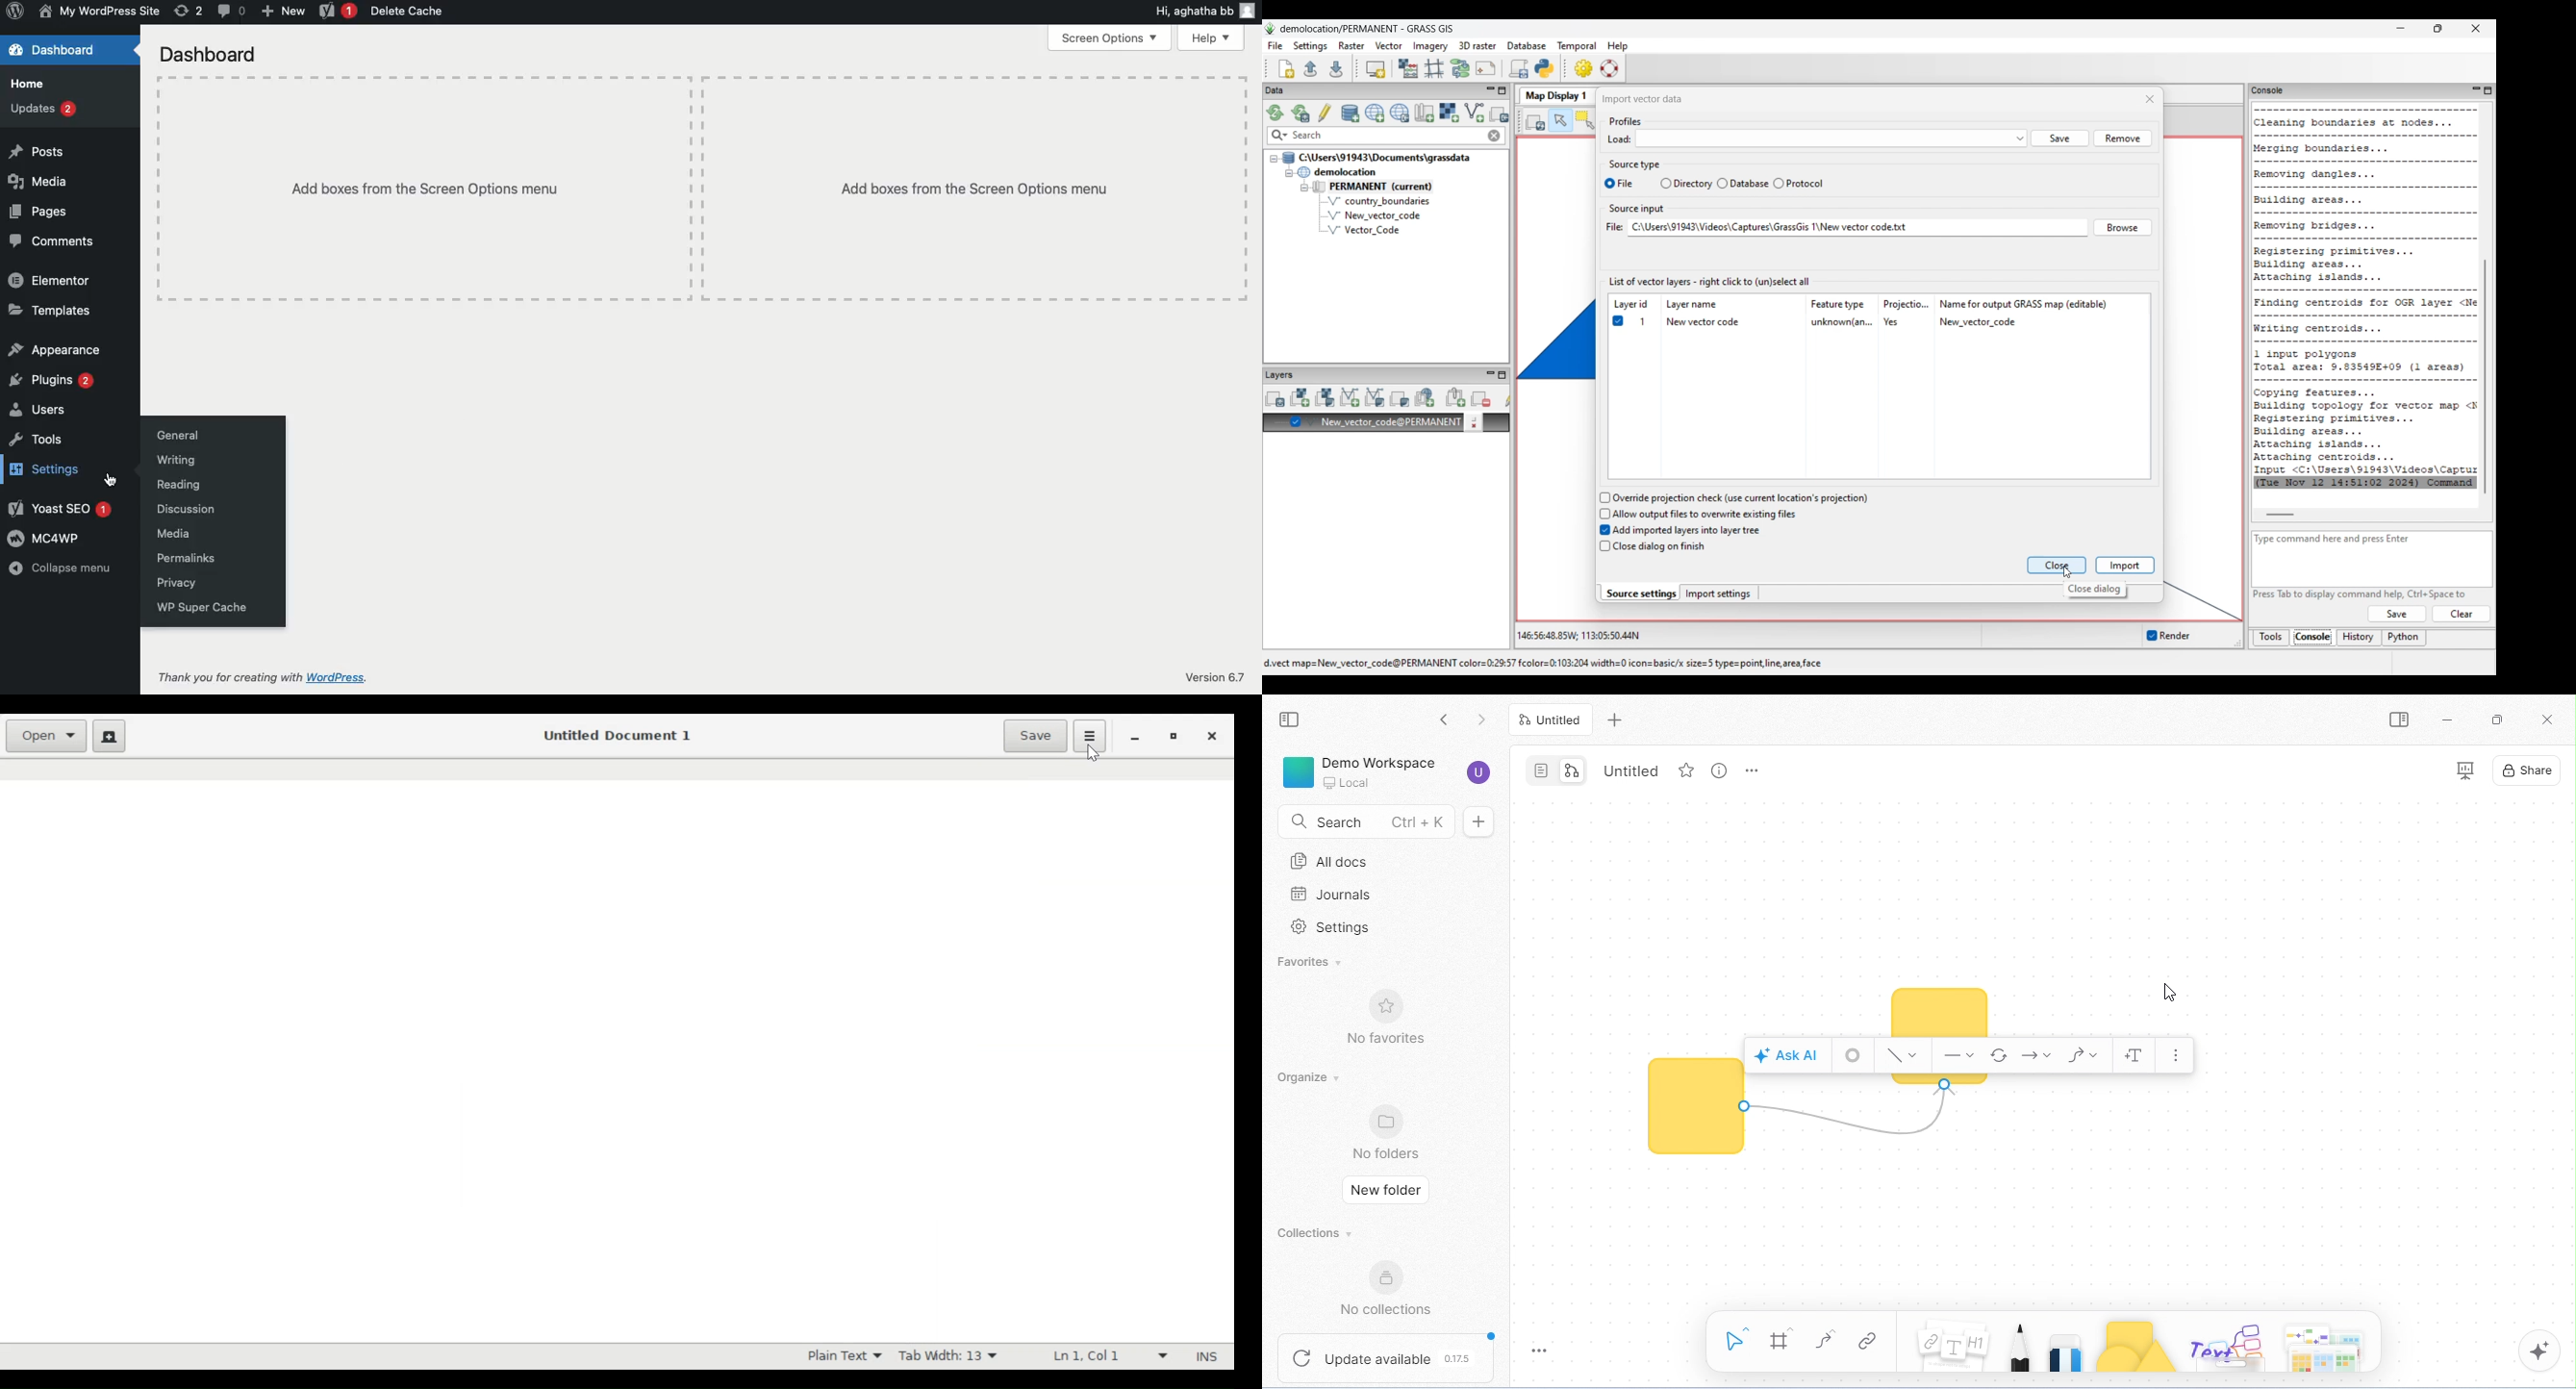 Image resolution: width=2576 pixels, height=1400 pixels. I want to click on Home, so click(25, 82).